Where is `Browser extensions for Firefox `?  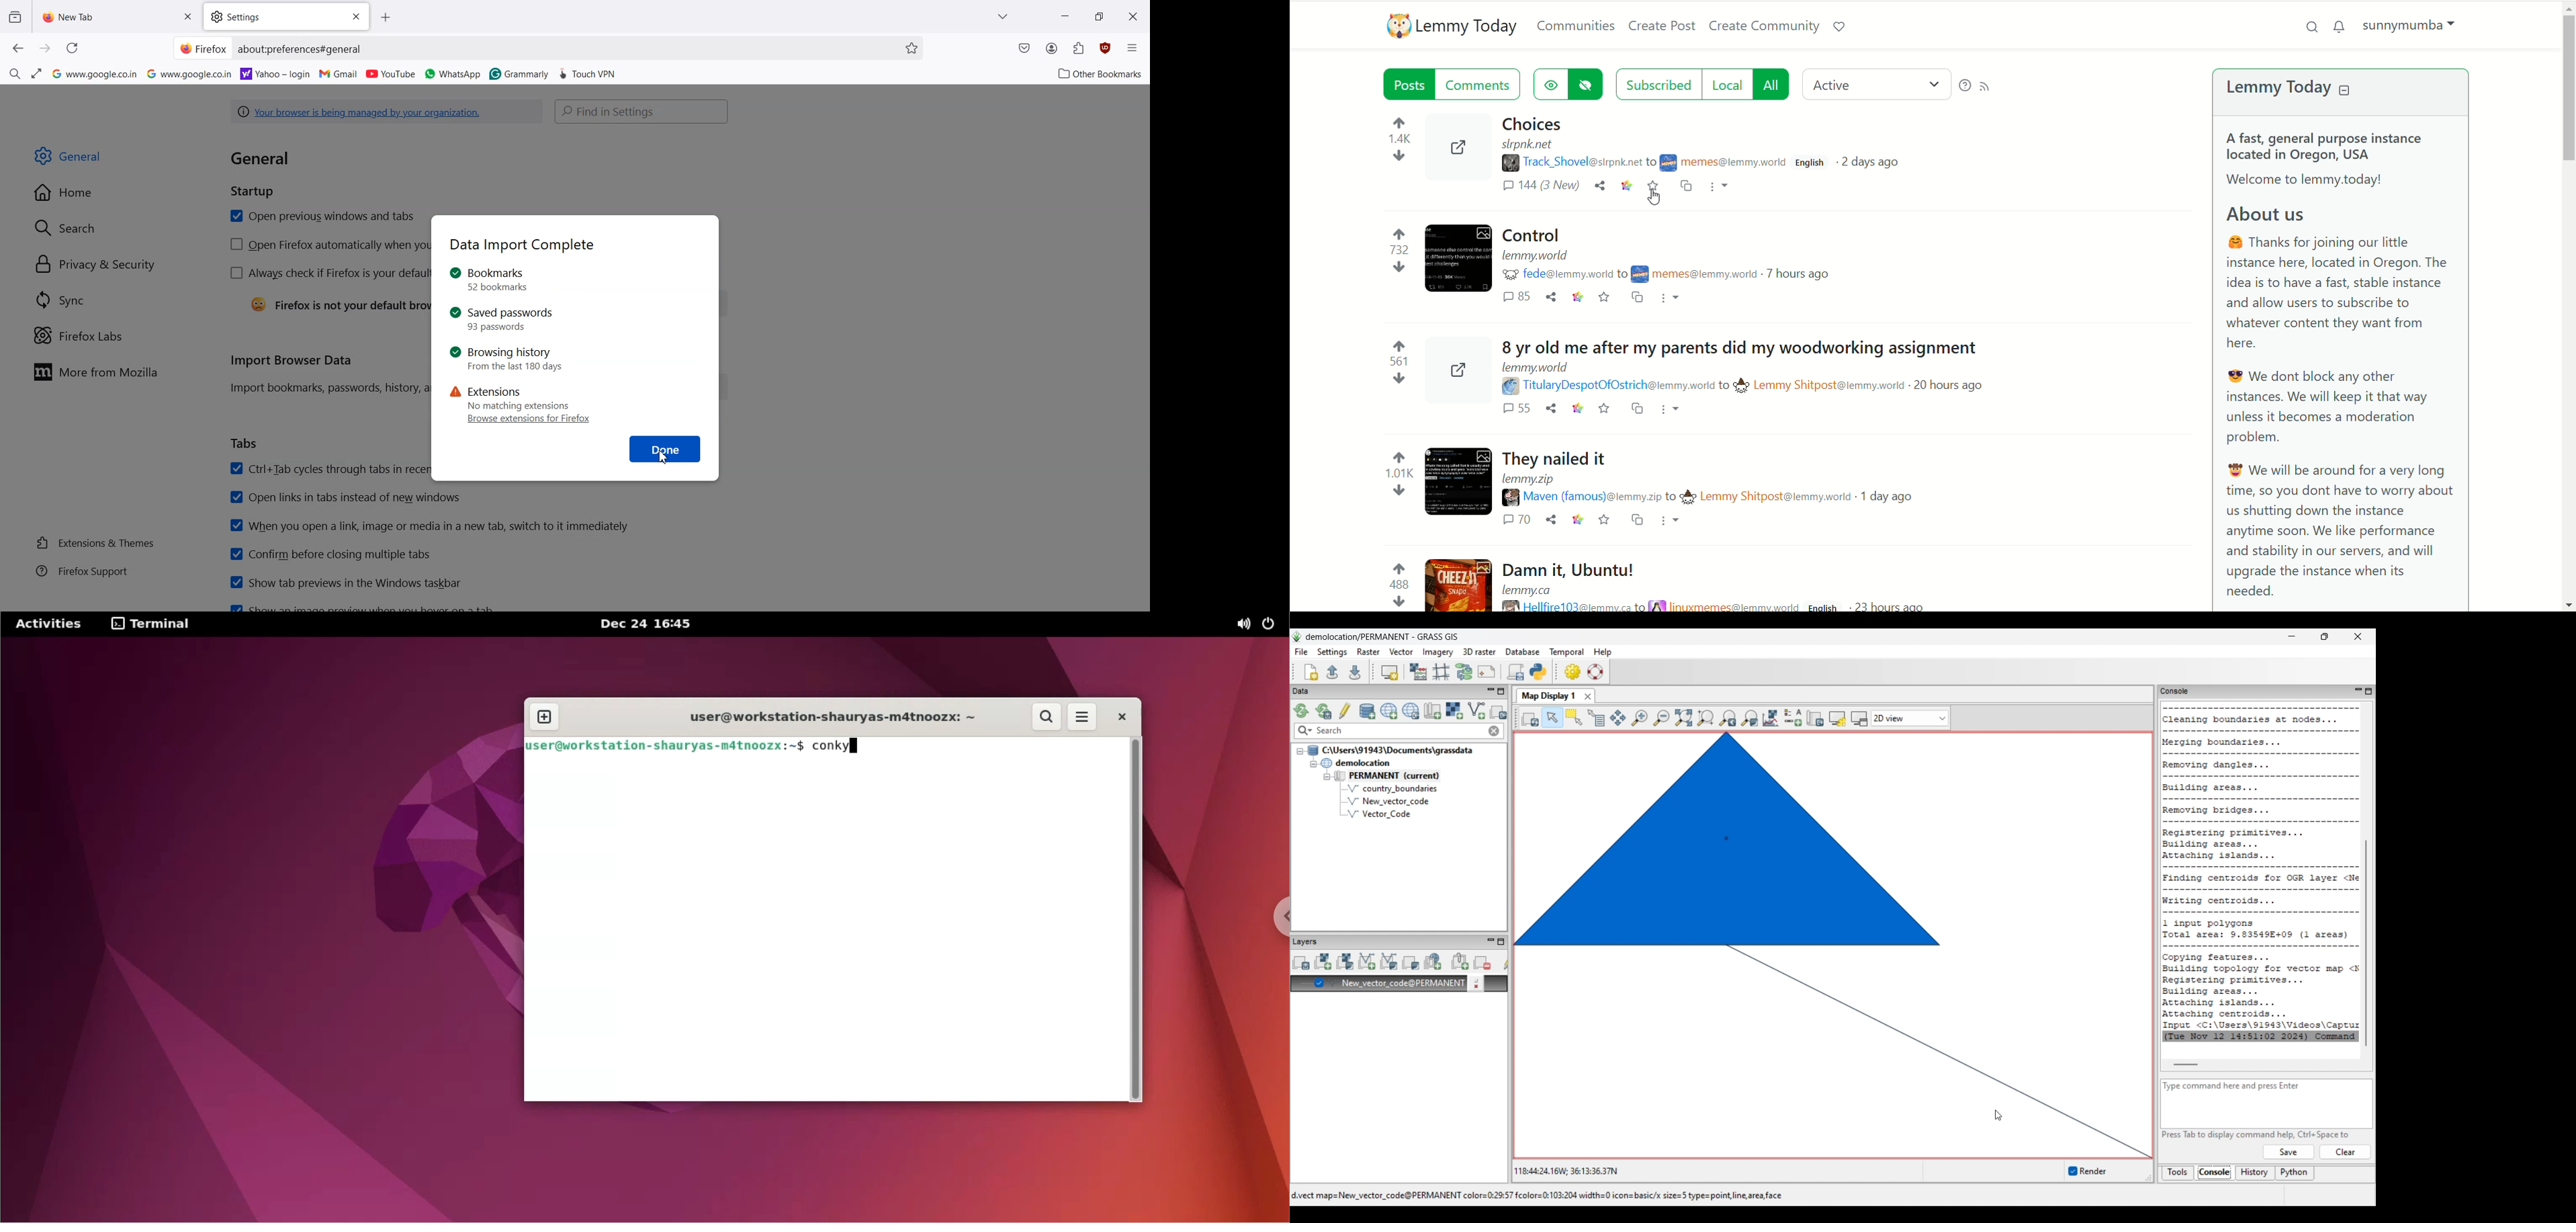
Browser extensions for Firefox  is located at coordinates (530, 420).